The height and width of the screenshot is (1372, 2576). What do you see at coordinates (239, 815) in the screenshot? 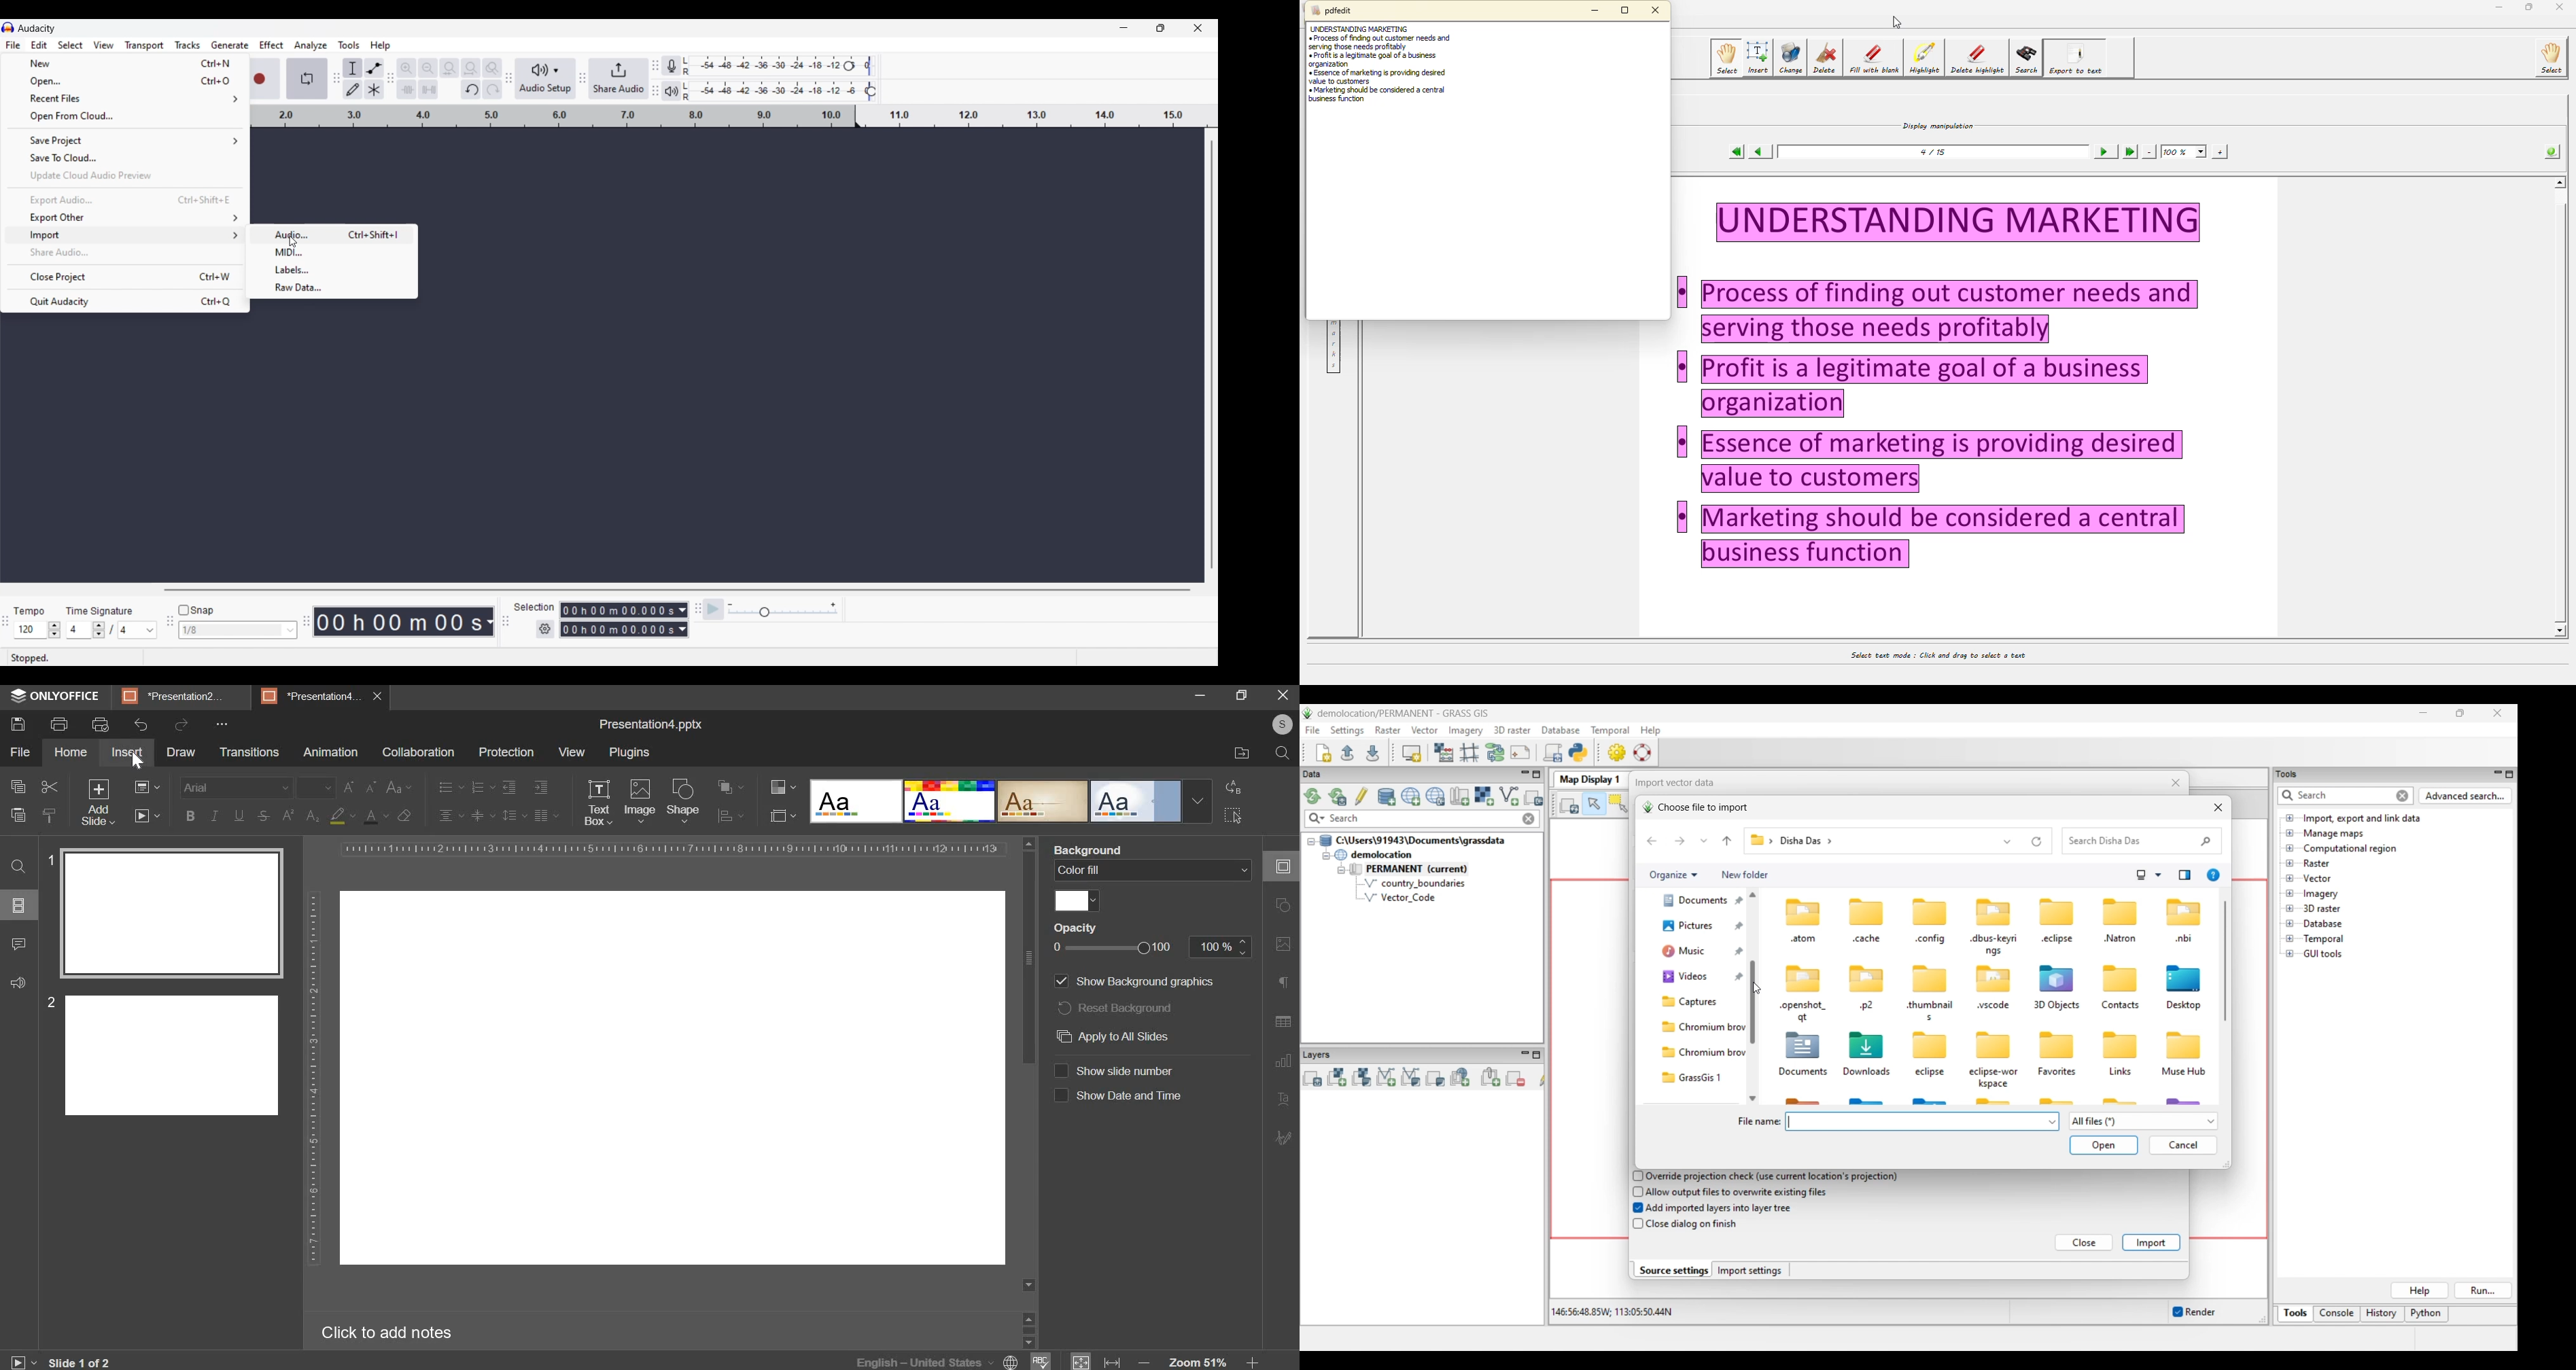
I see `underline` at bounding box center [239, 815].